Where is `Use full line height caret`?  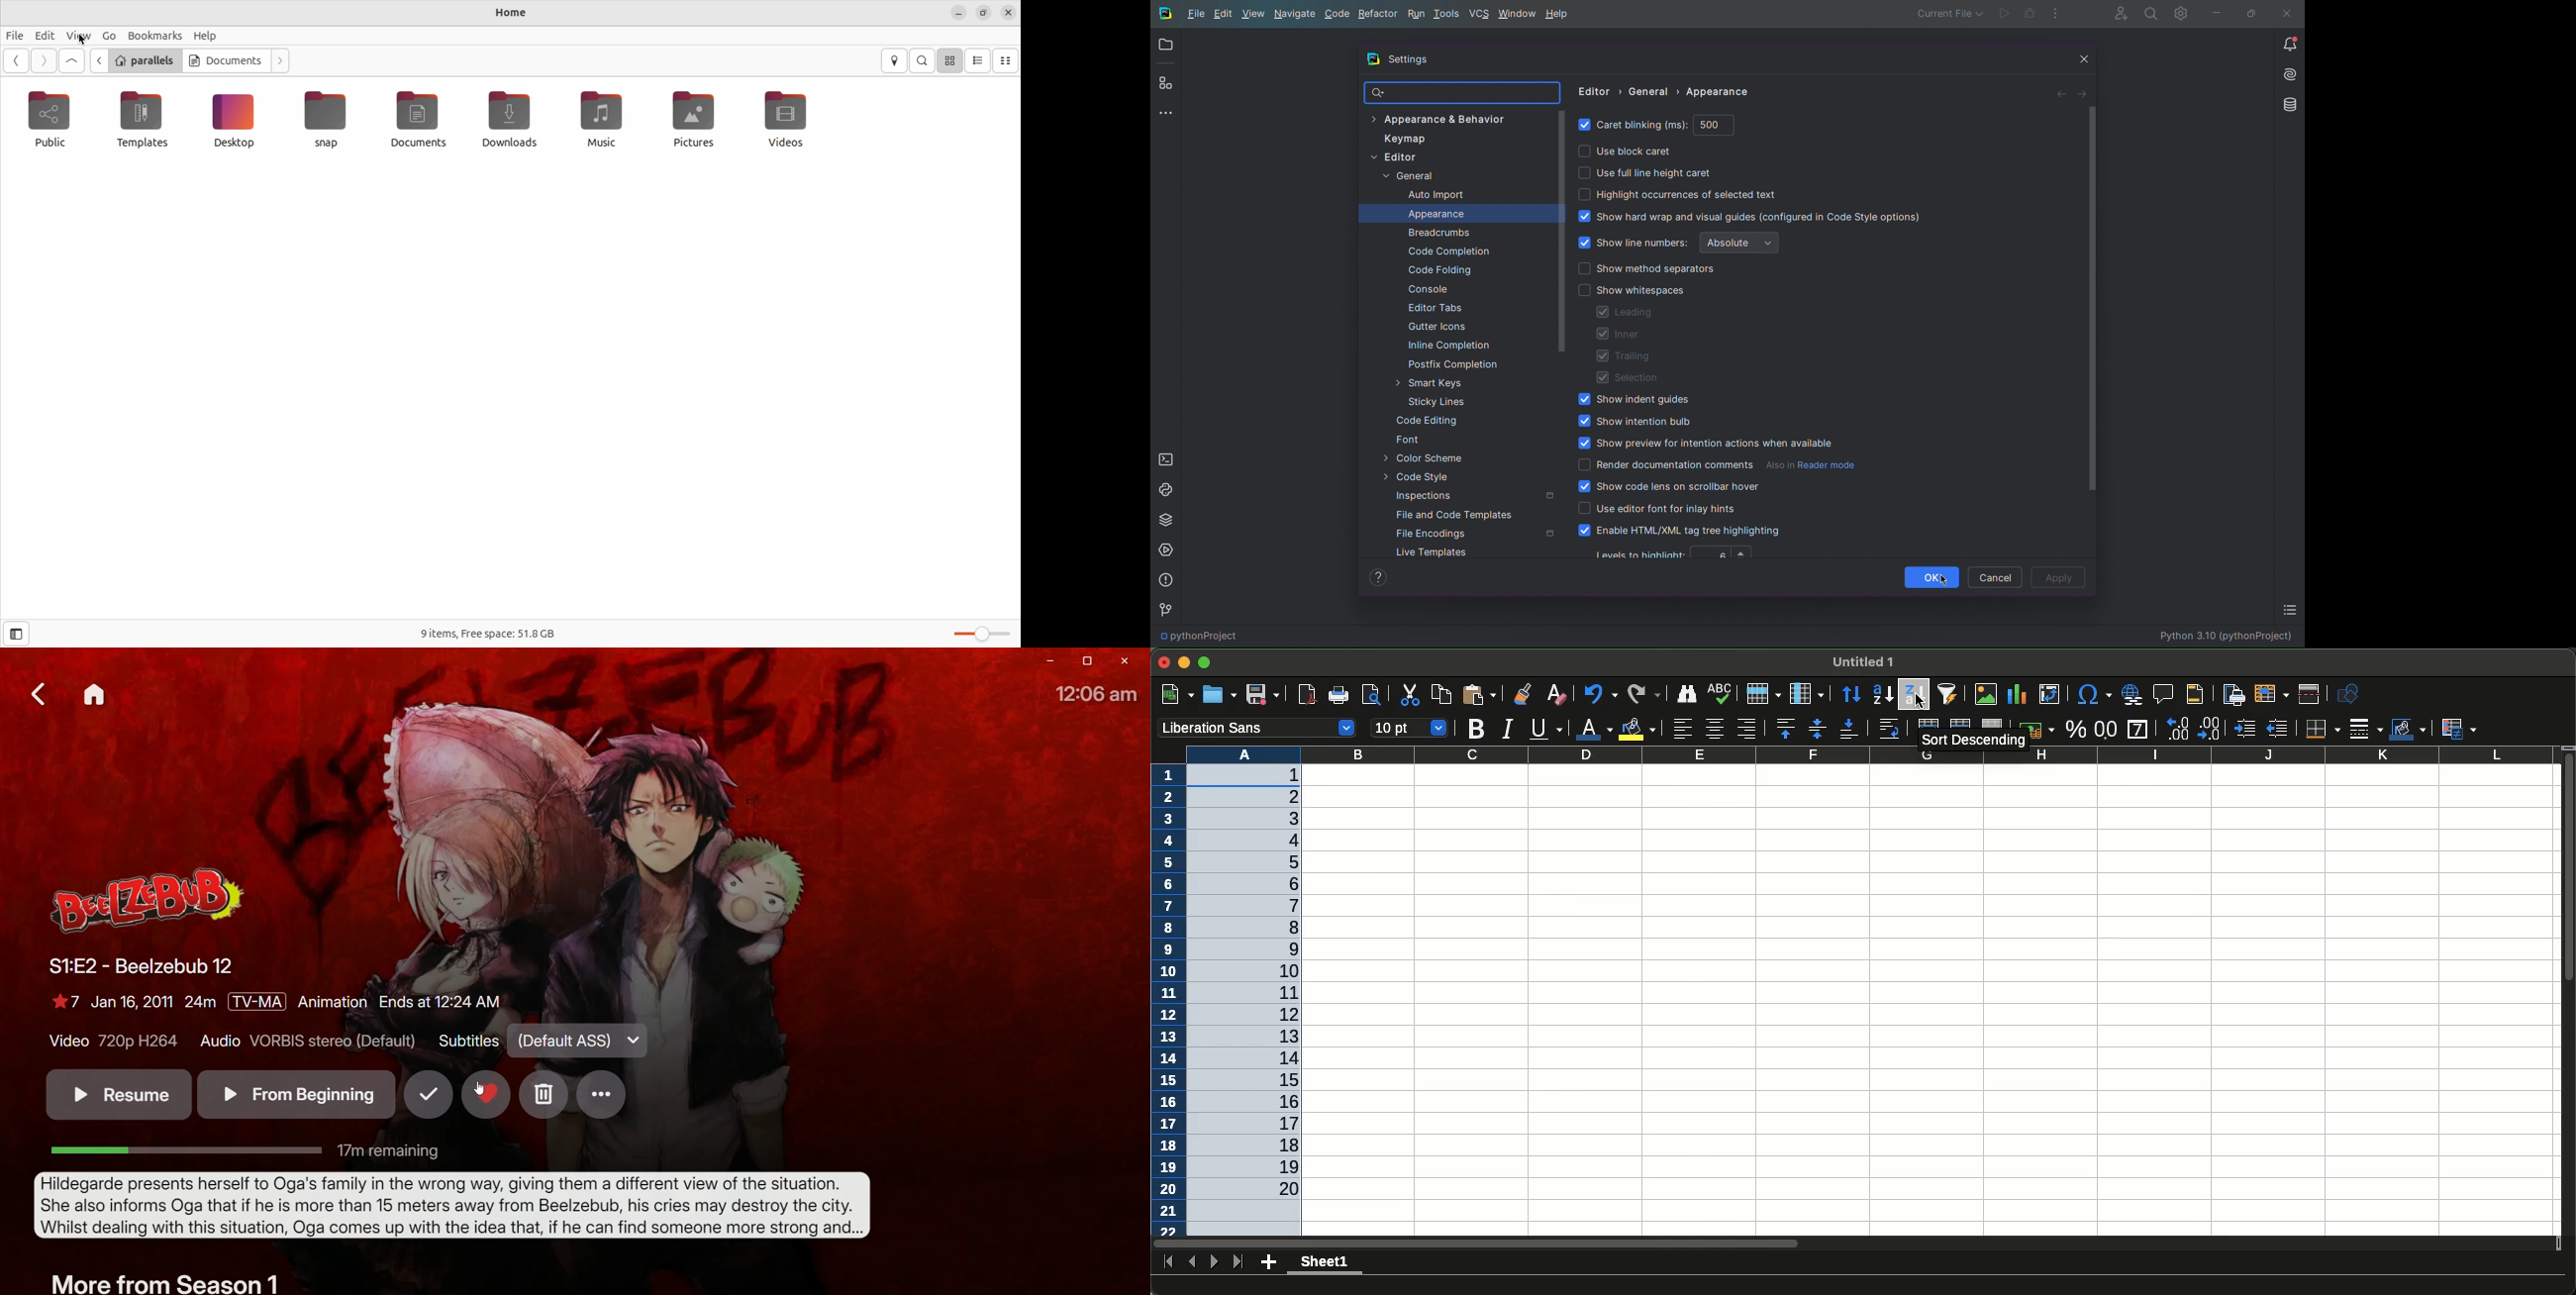
Use full line height caret is located at coordinates (1645, 172).